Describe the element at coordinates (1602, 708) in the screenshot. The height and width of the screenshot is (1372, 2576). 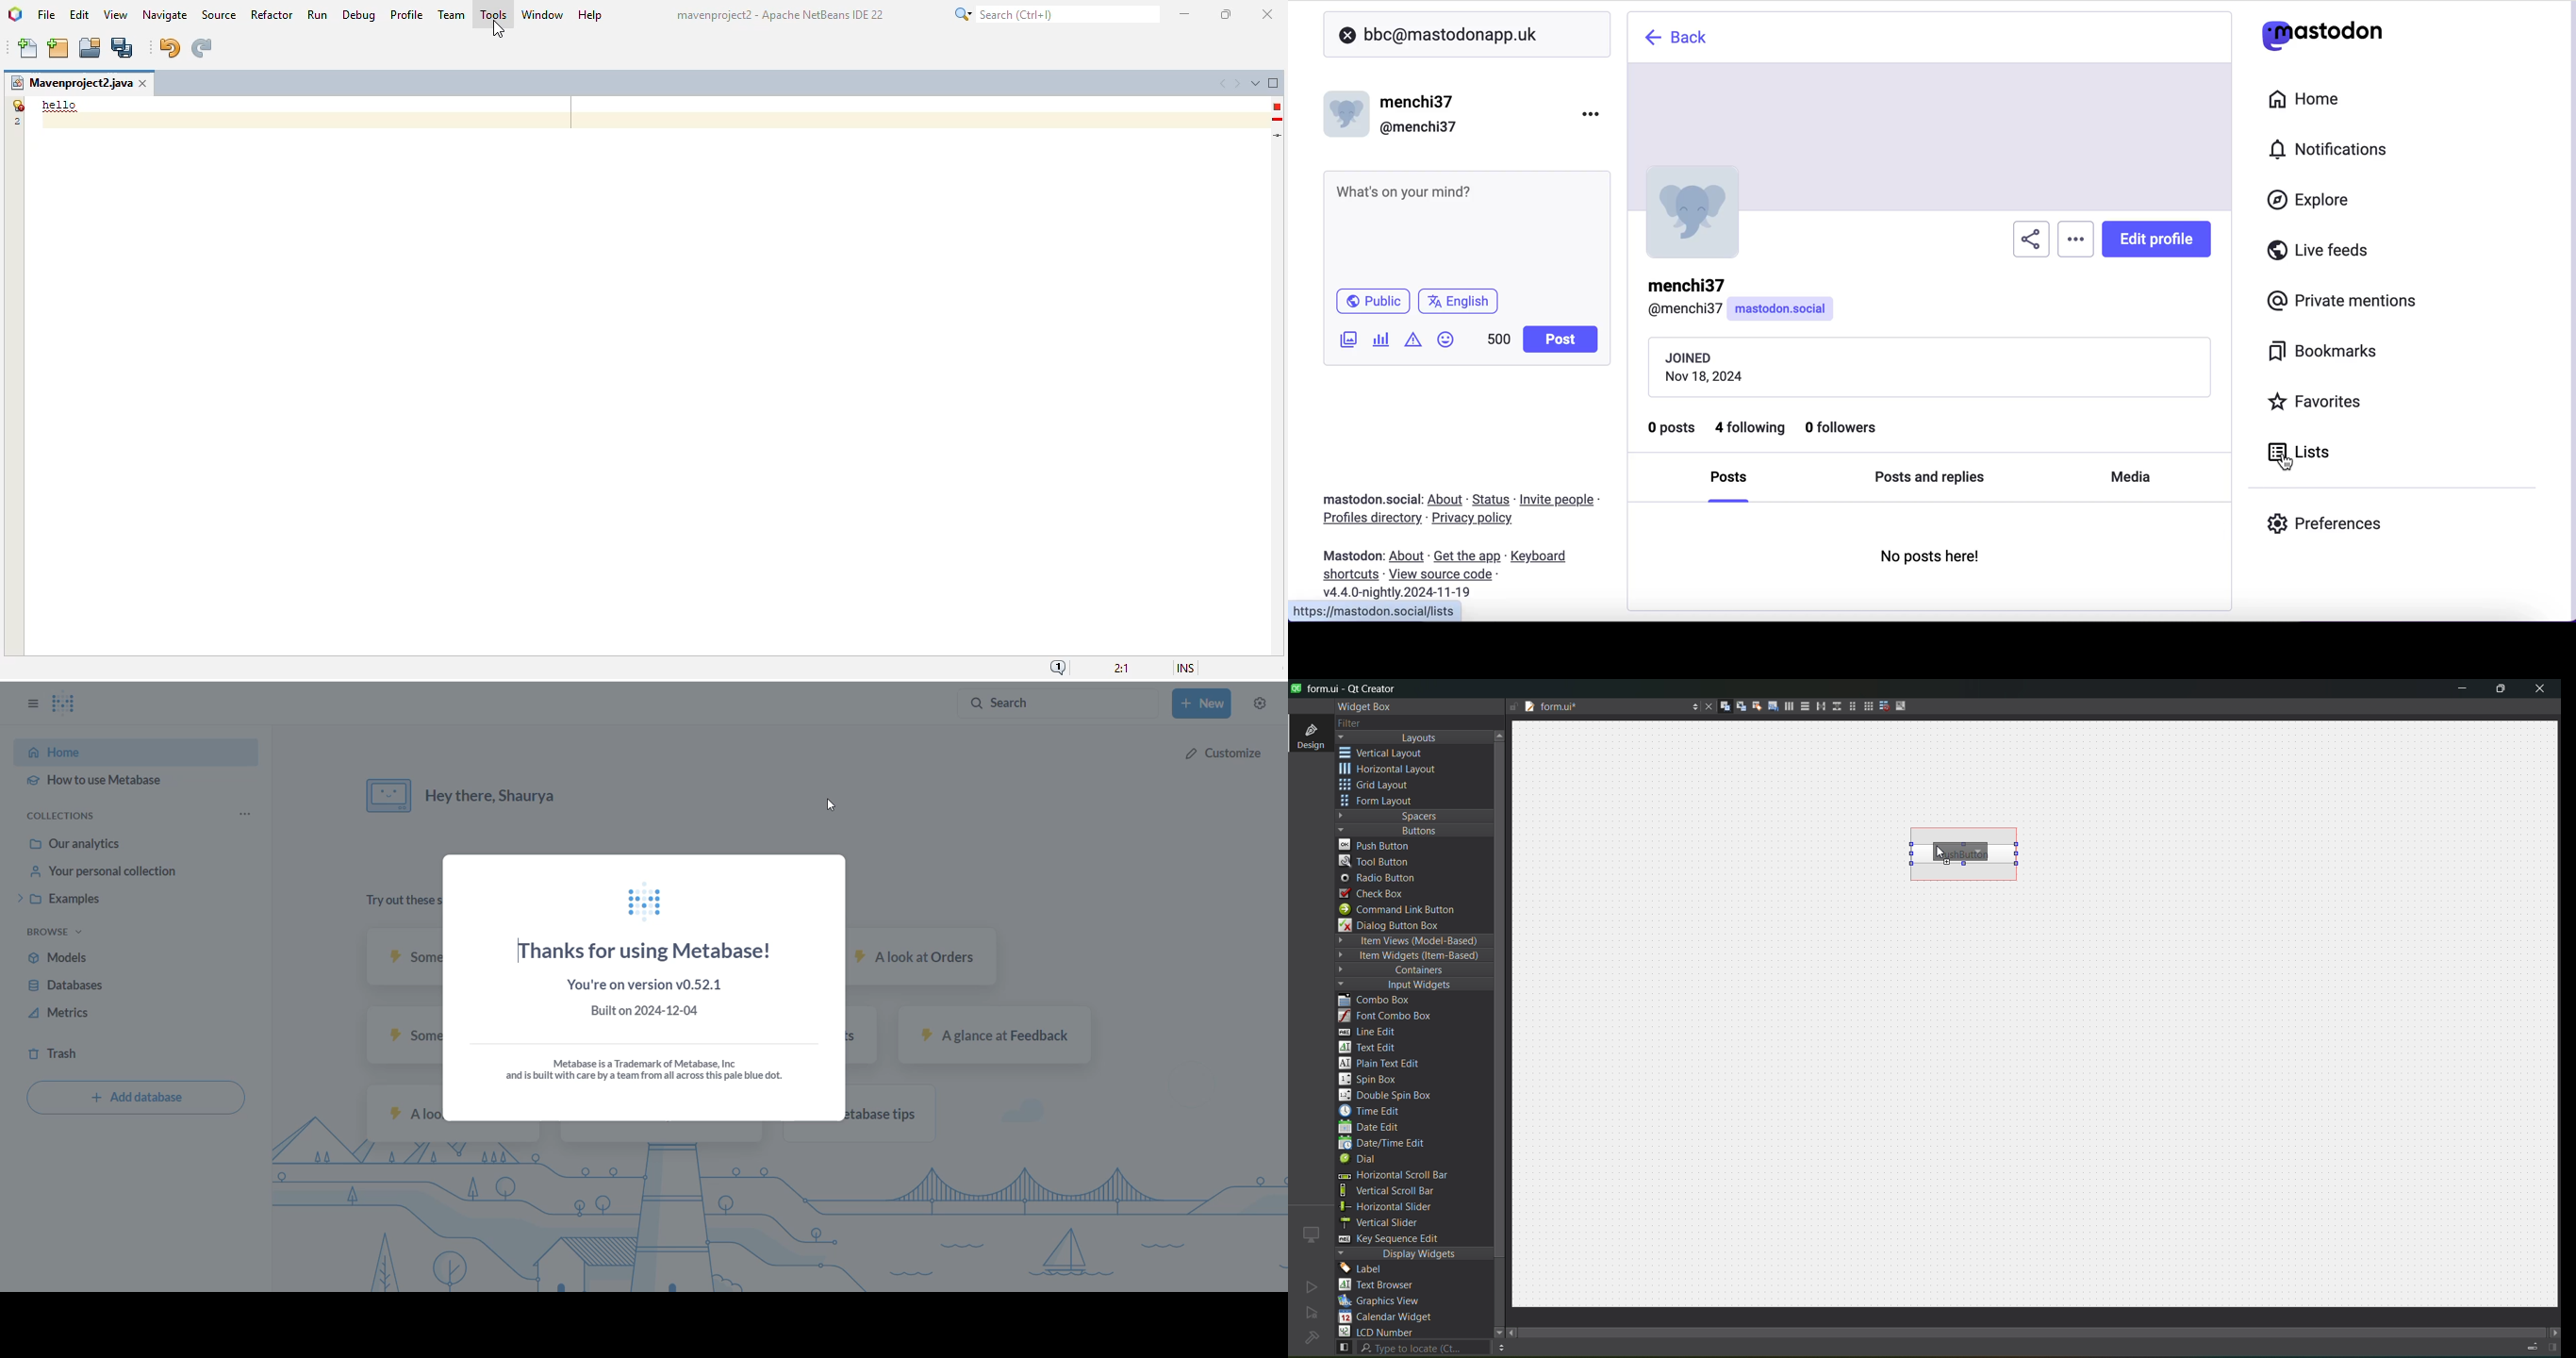
I see `tab name` at that location.